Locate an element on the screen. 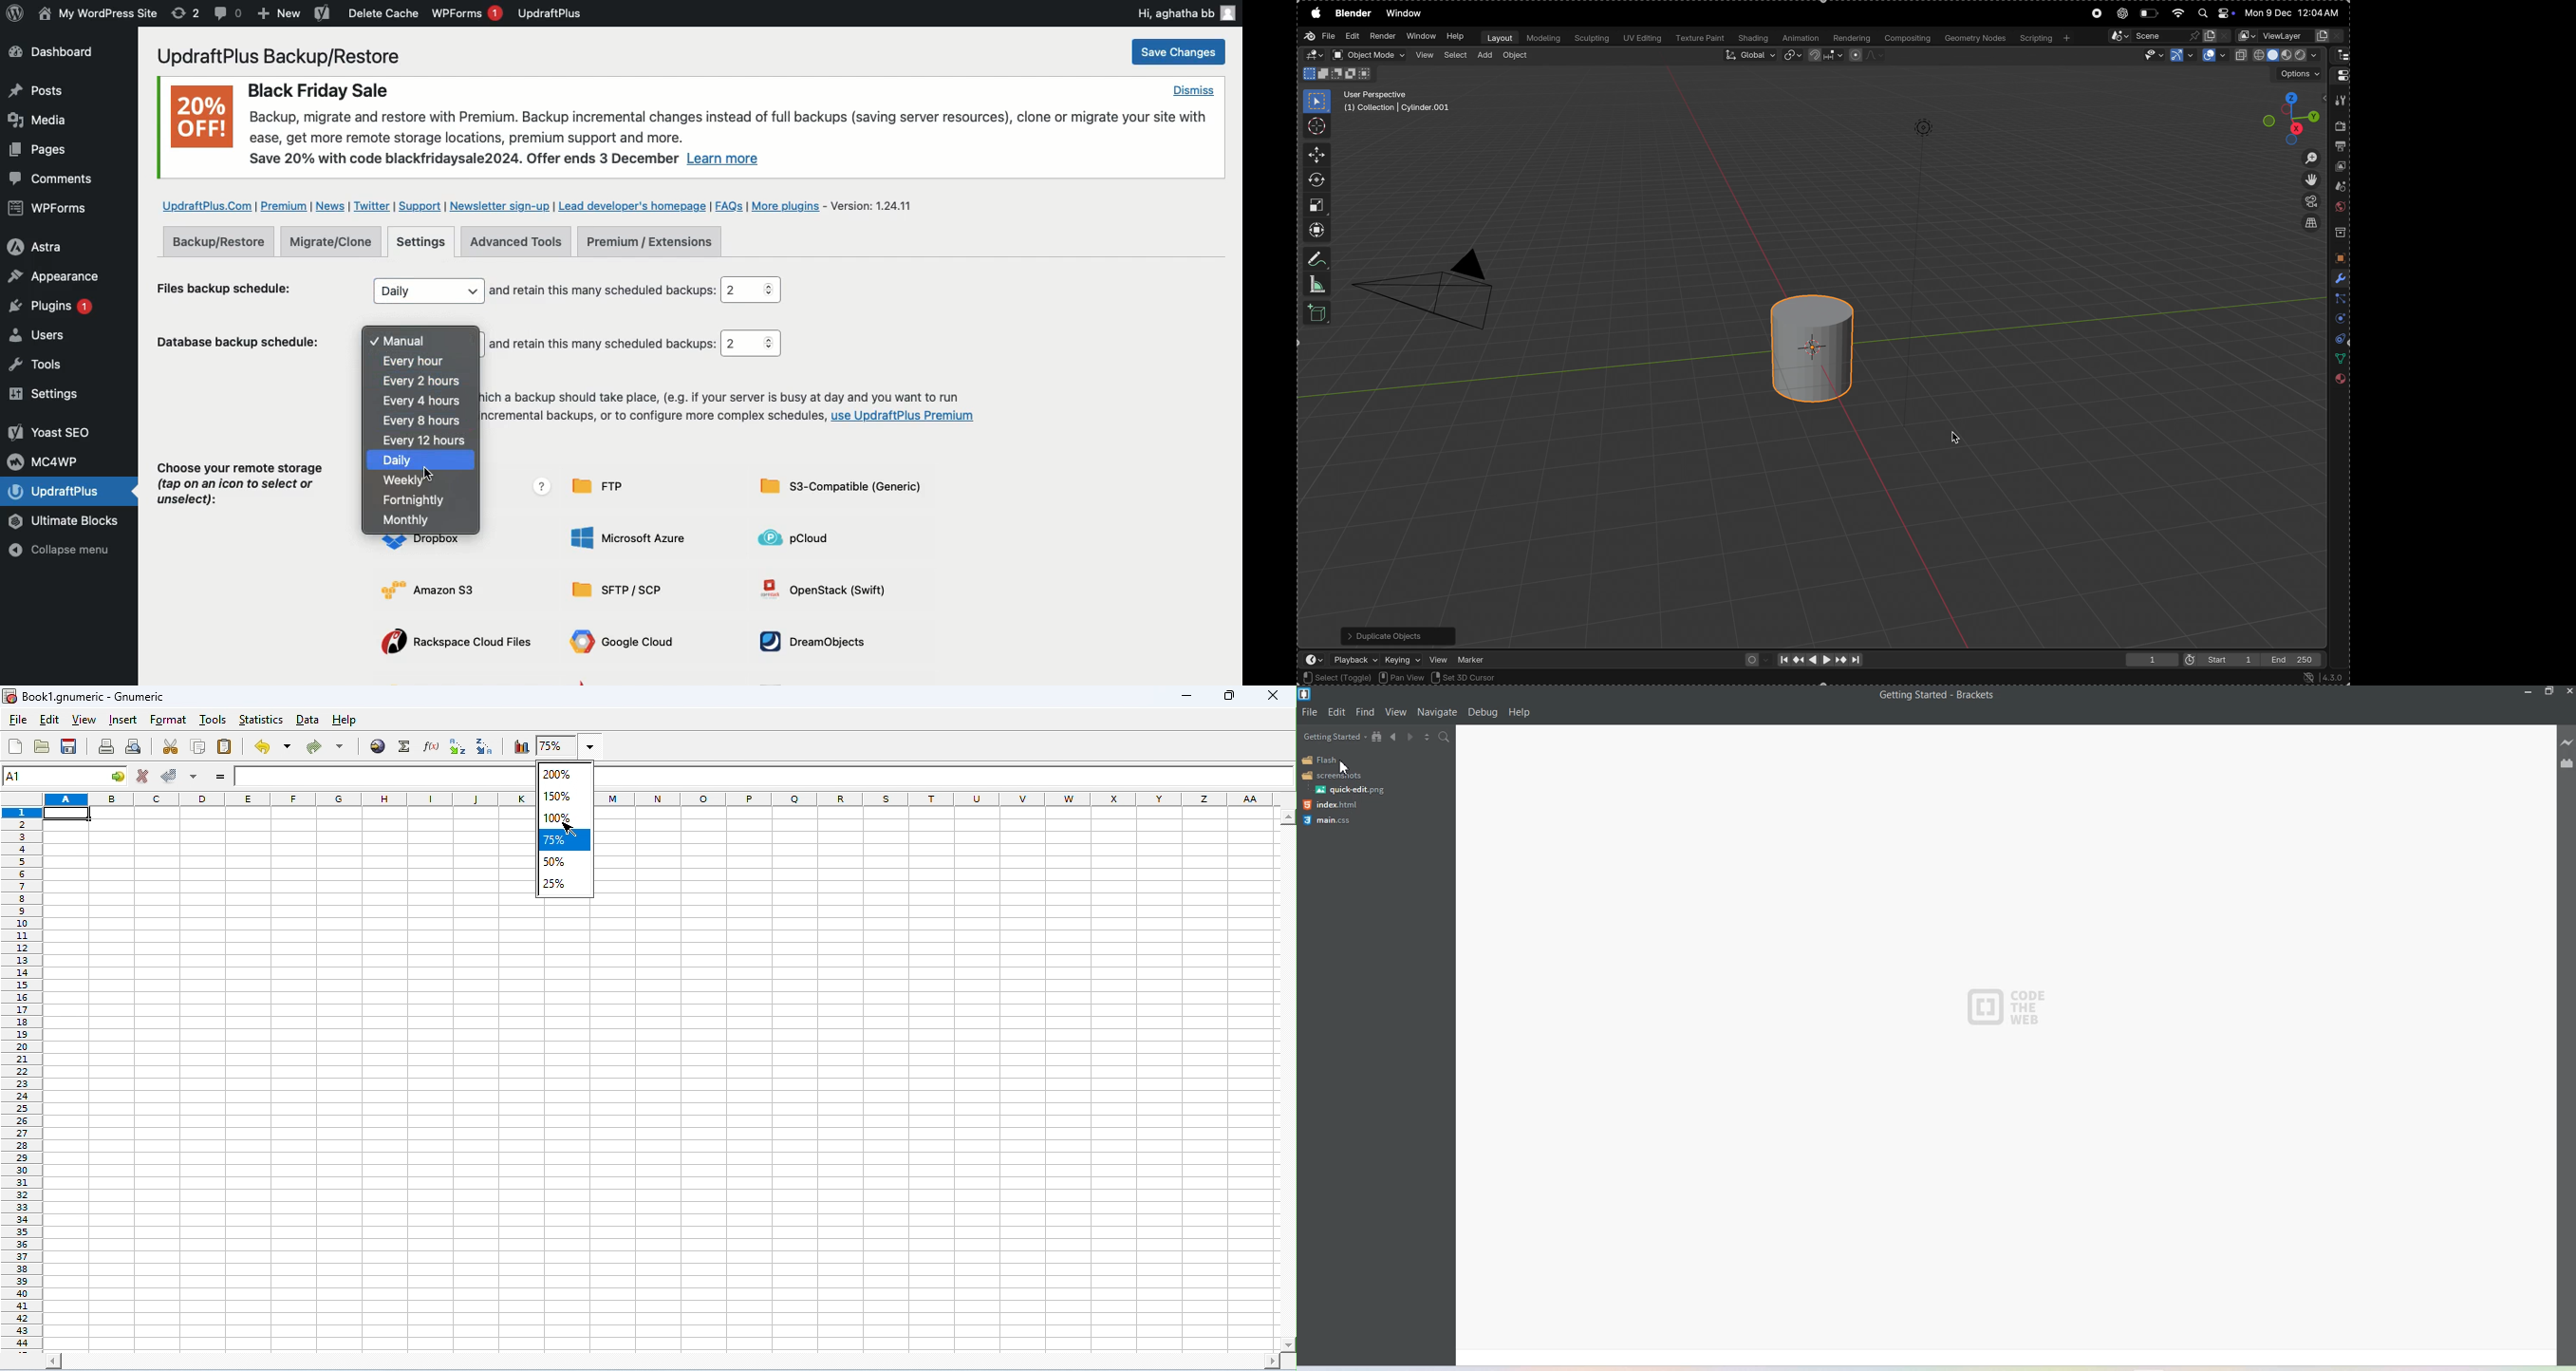 This screenshot has height=1372, width=2576. Google cloud is located at coordinates (627, 644).